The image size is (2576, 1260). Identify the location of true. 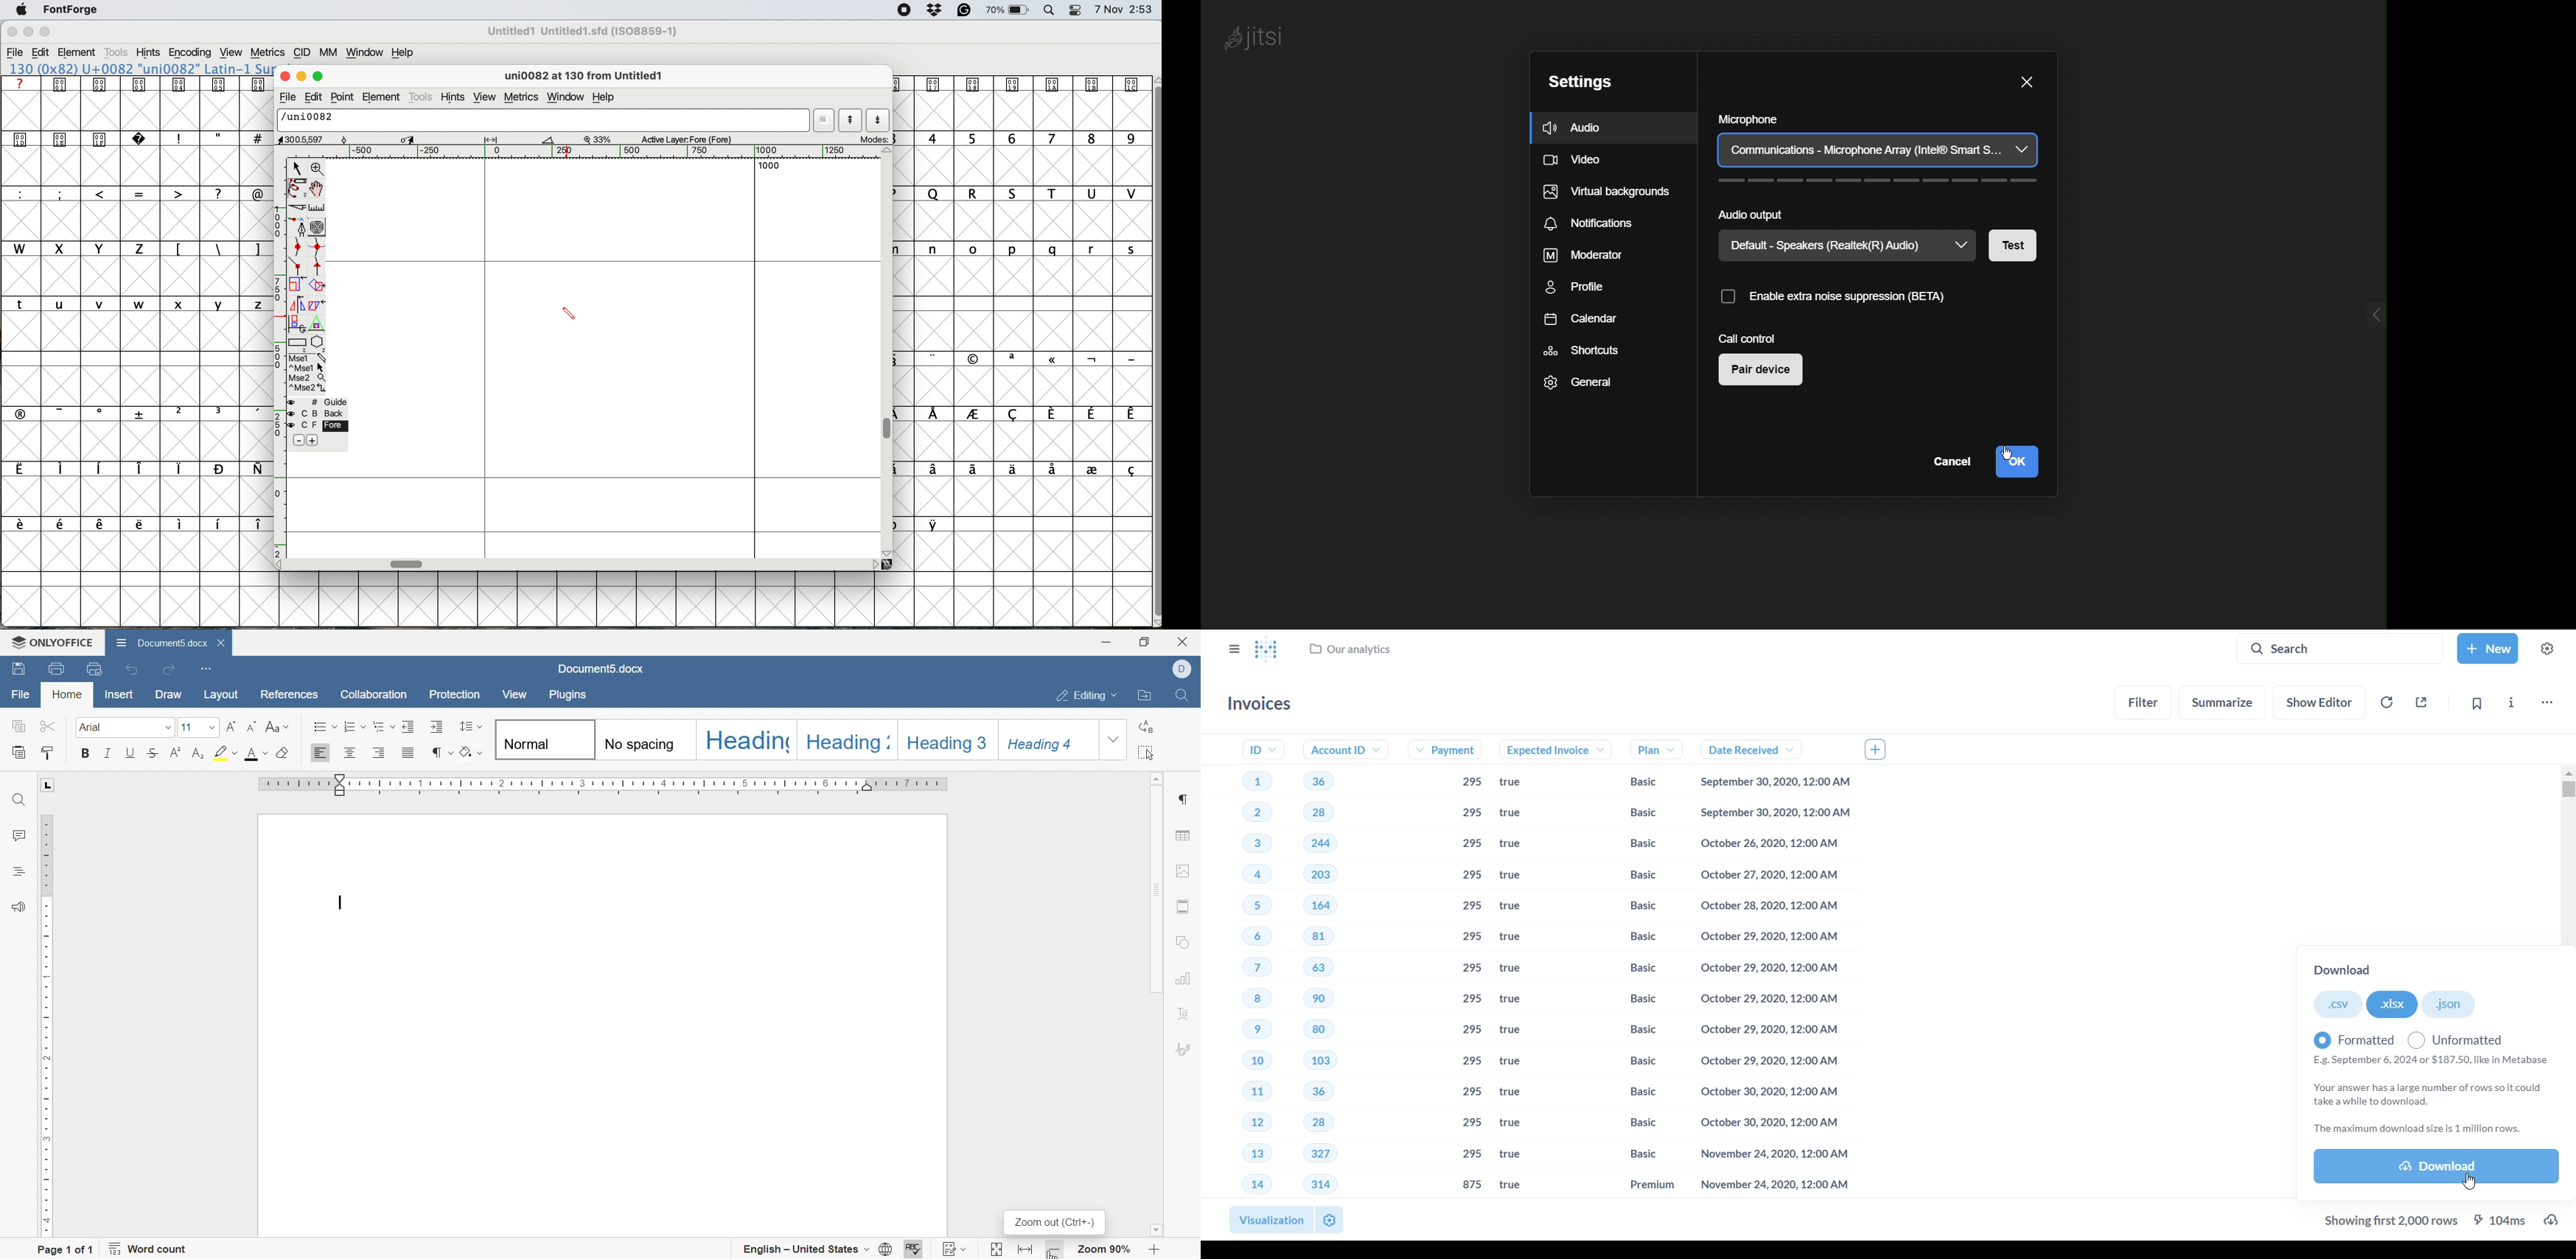
(1521, 907).